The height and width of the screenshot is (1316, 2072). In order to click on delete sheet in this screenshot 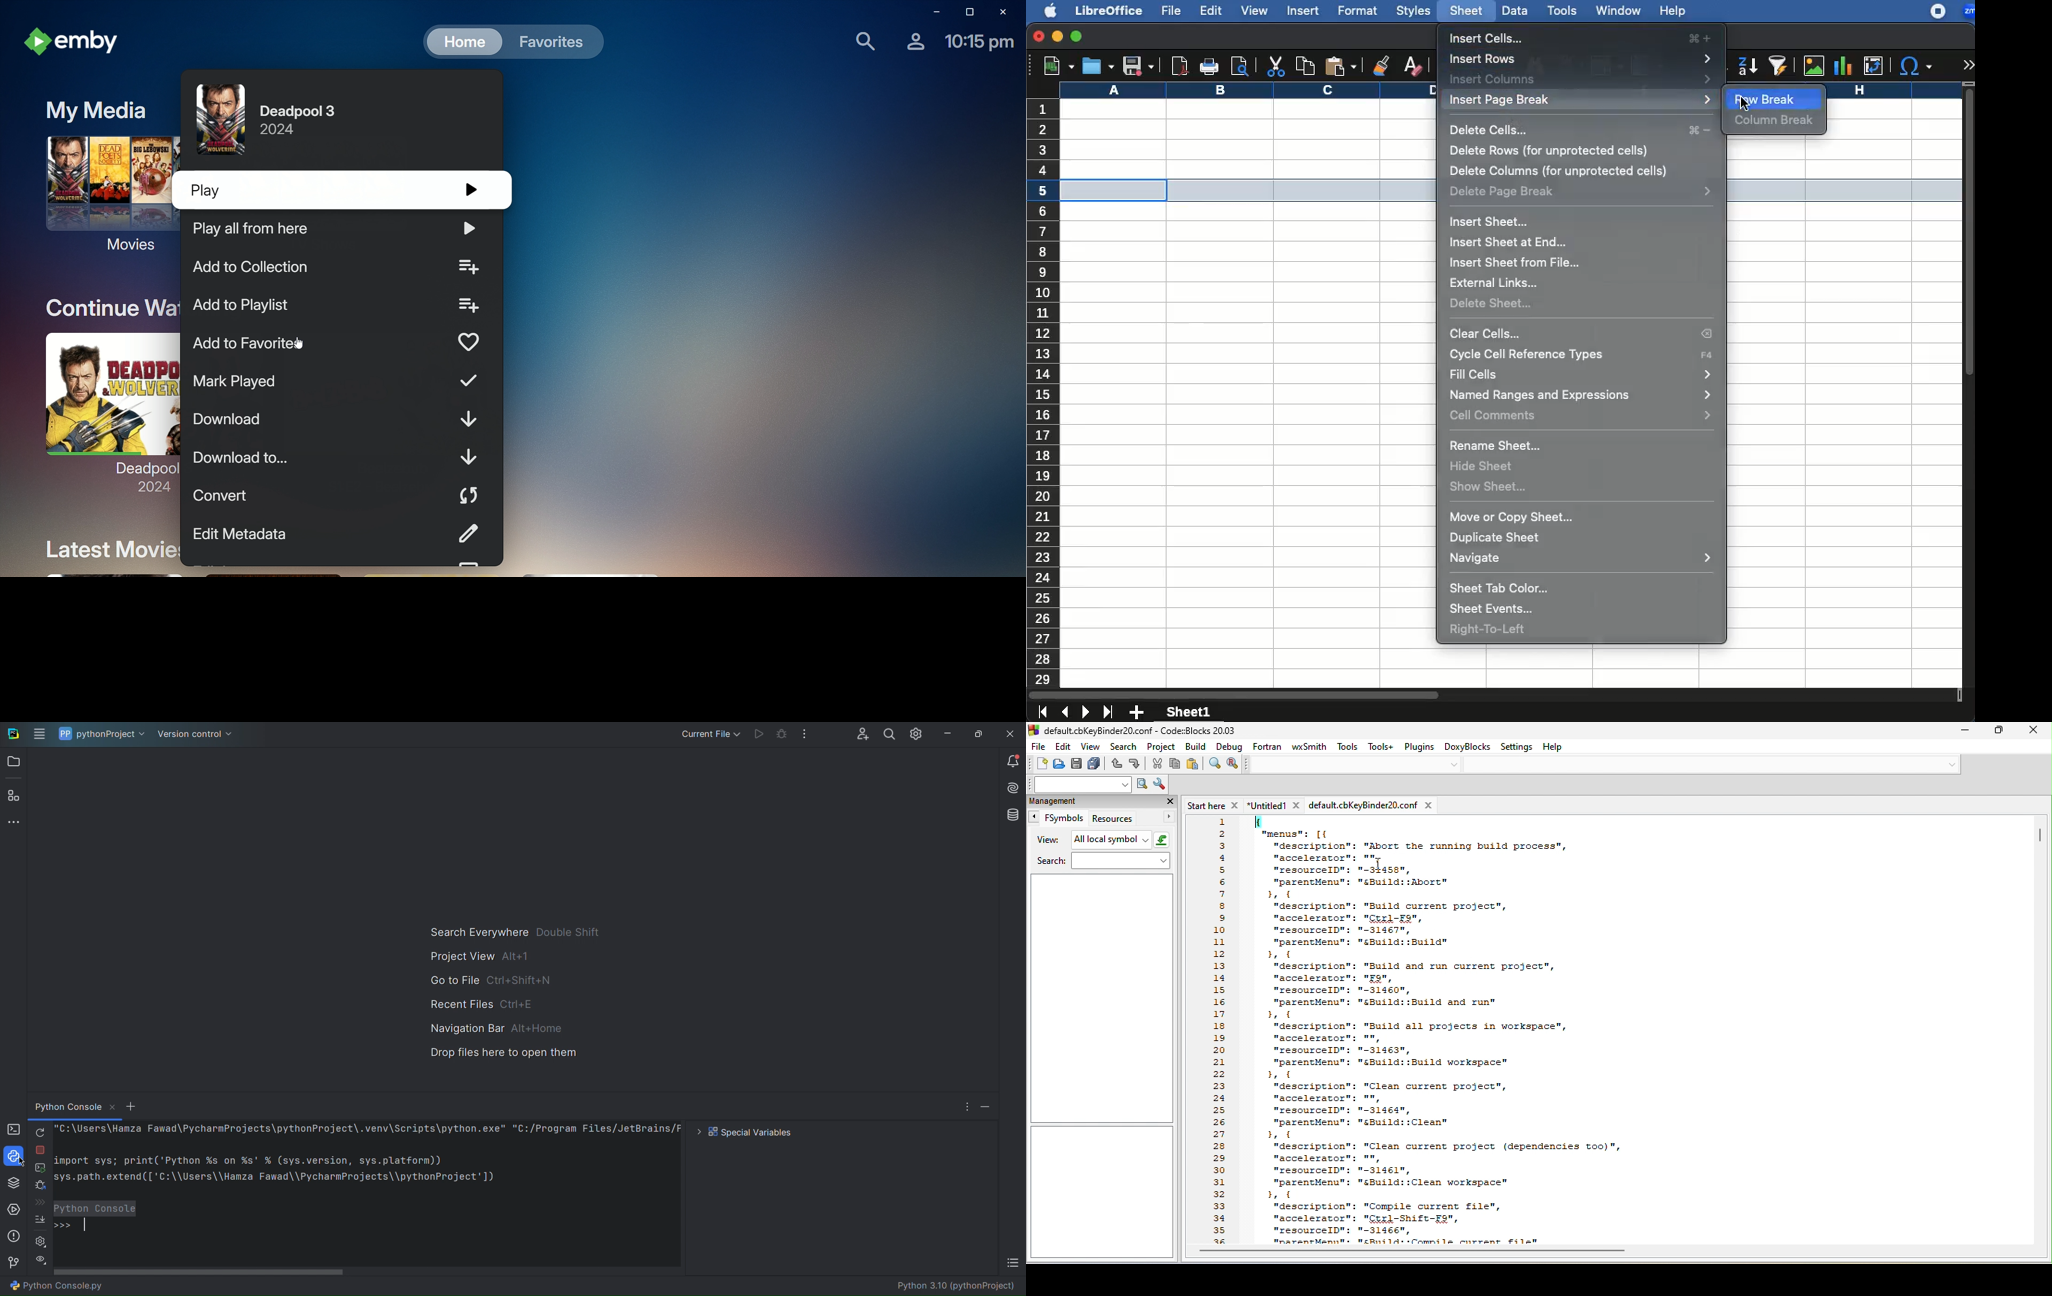, I will do `click(1498, 303)`.